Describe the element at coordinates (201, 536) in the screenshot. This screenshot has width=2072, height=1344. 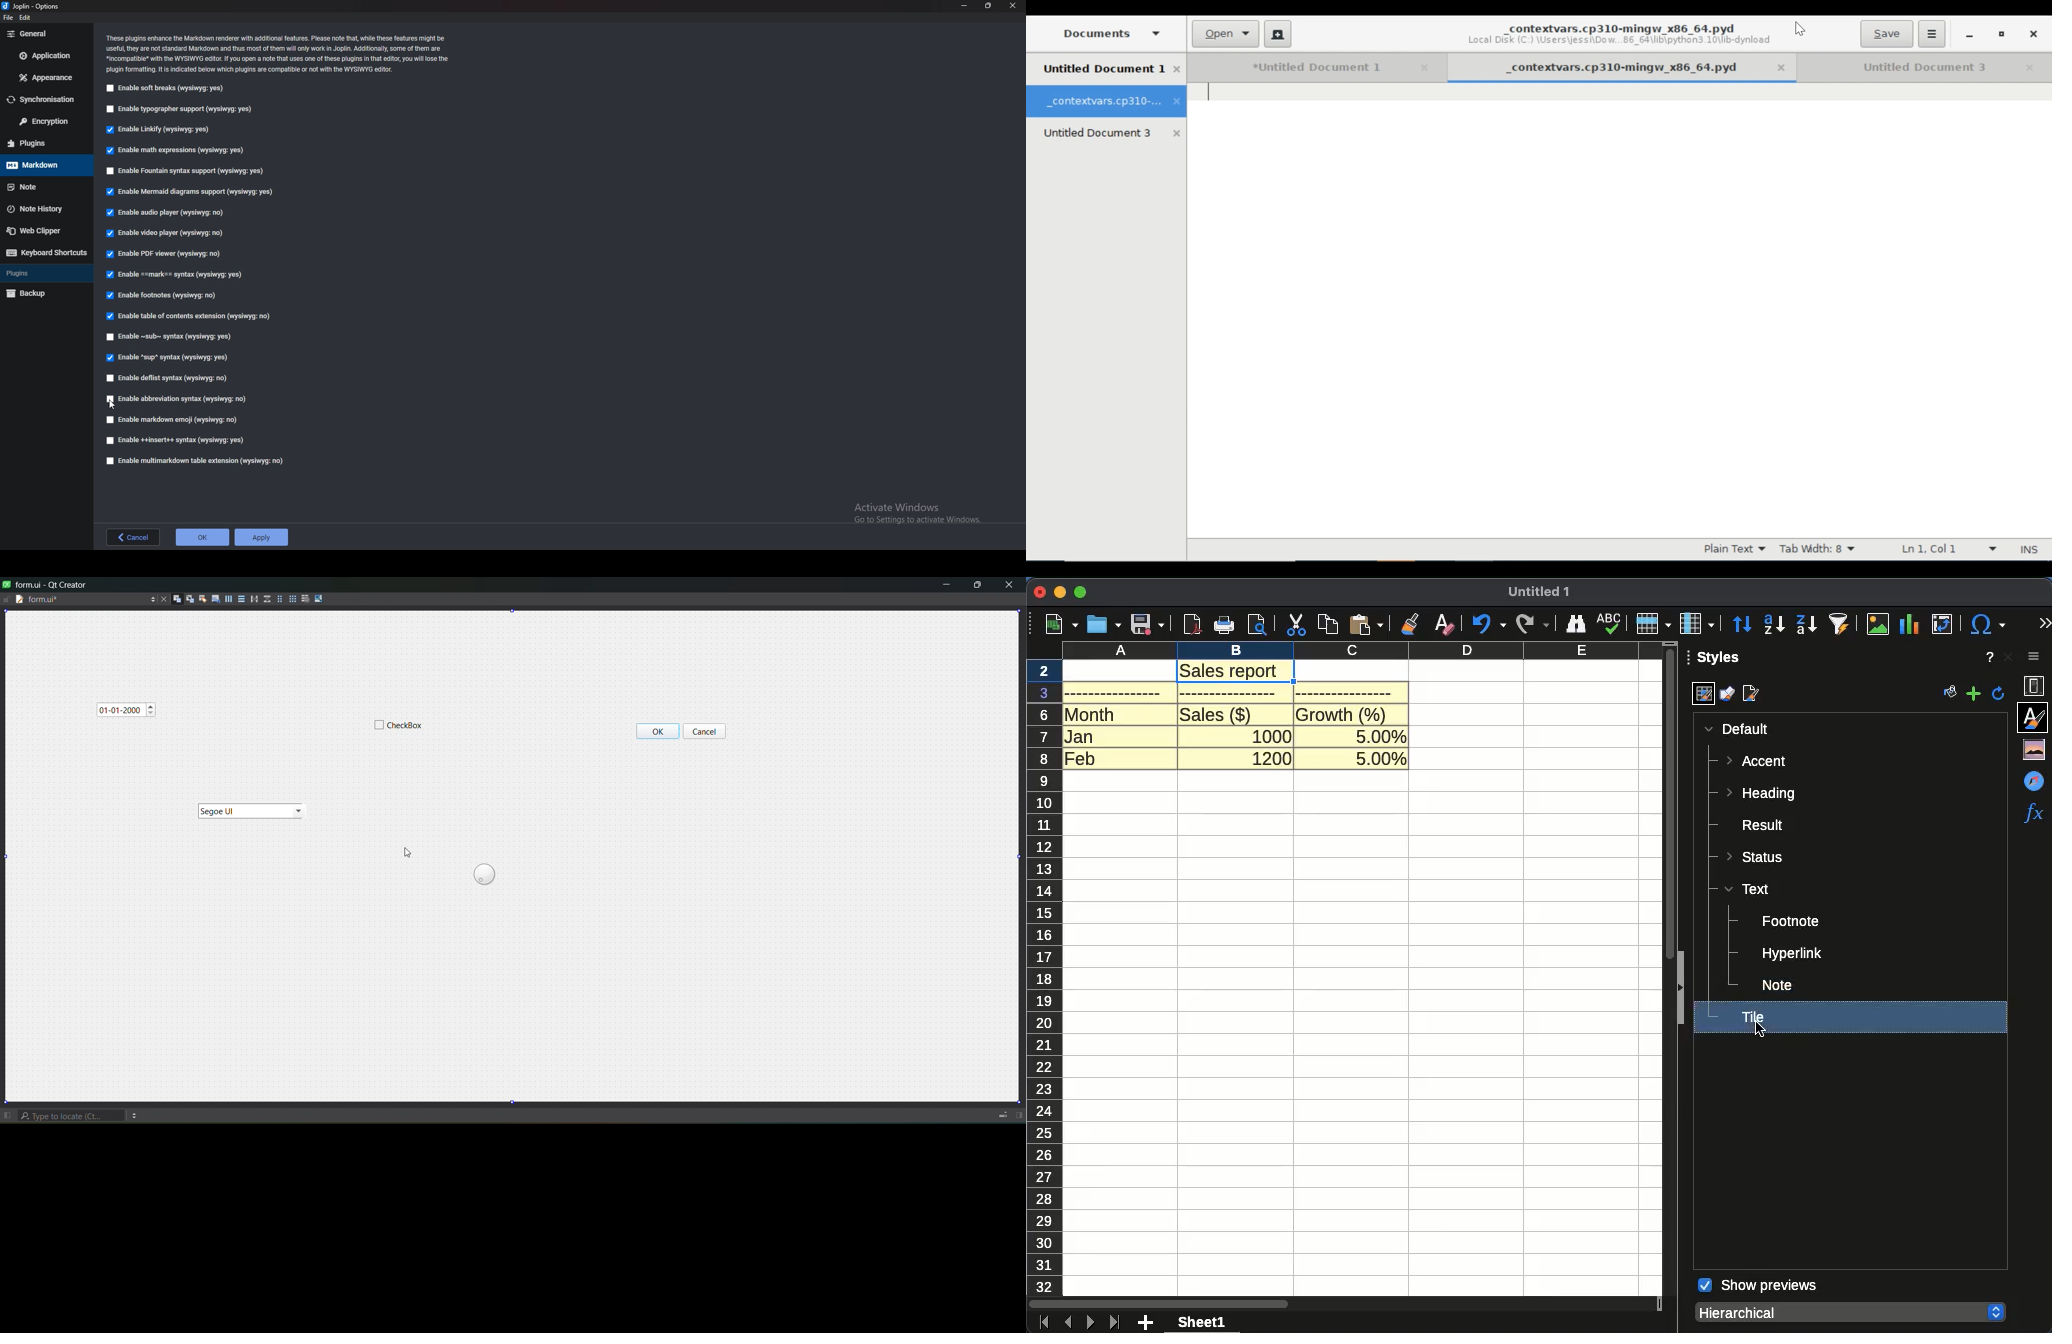
I see `ok` at that location.